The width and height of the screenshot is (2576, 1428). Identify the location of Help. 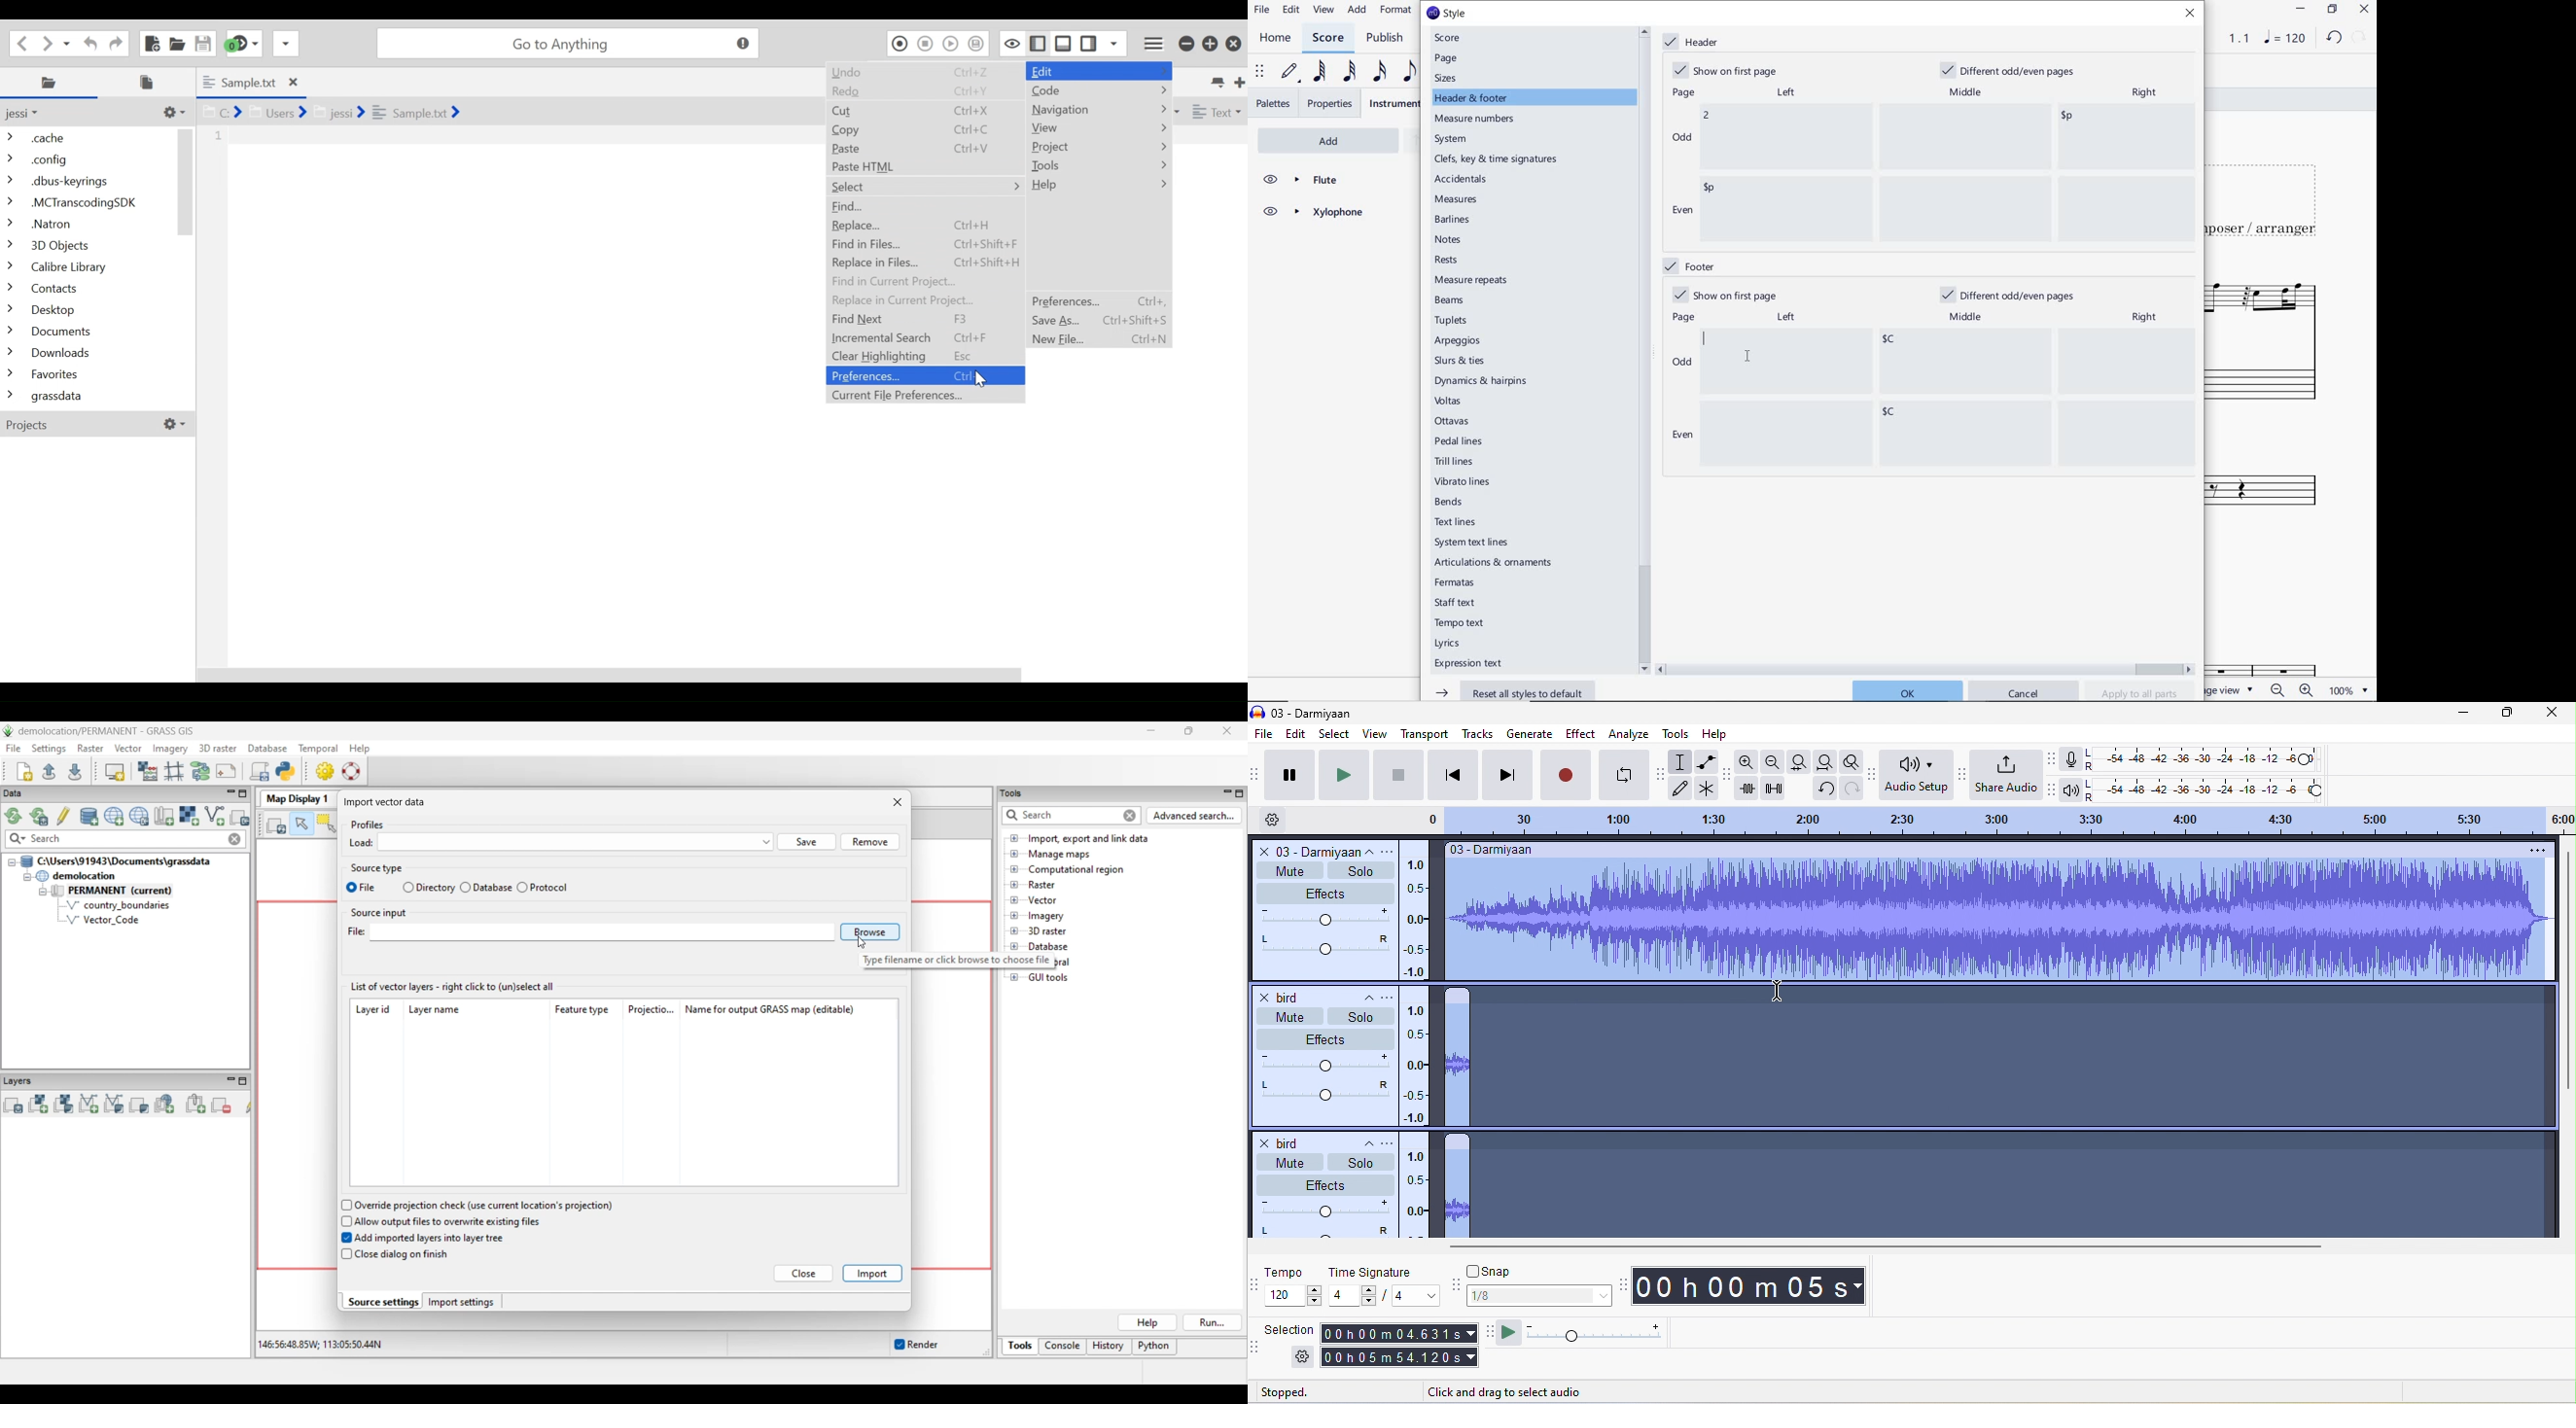
(1147, 1323).